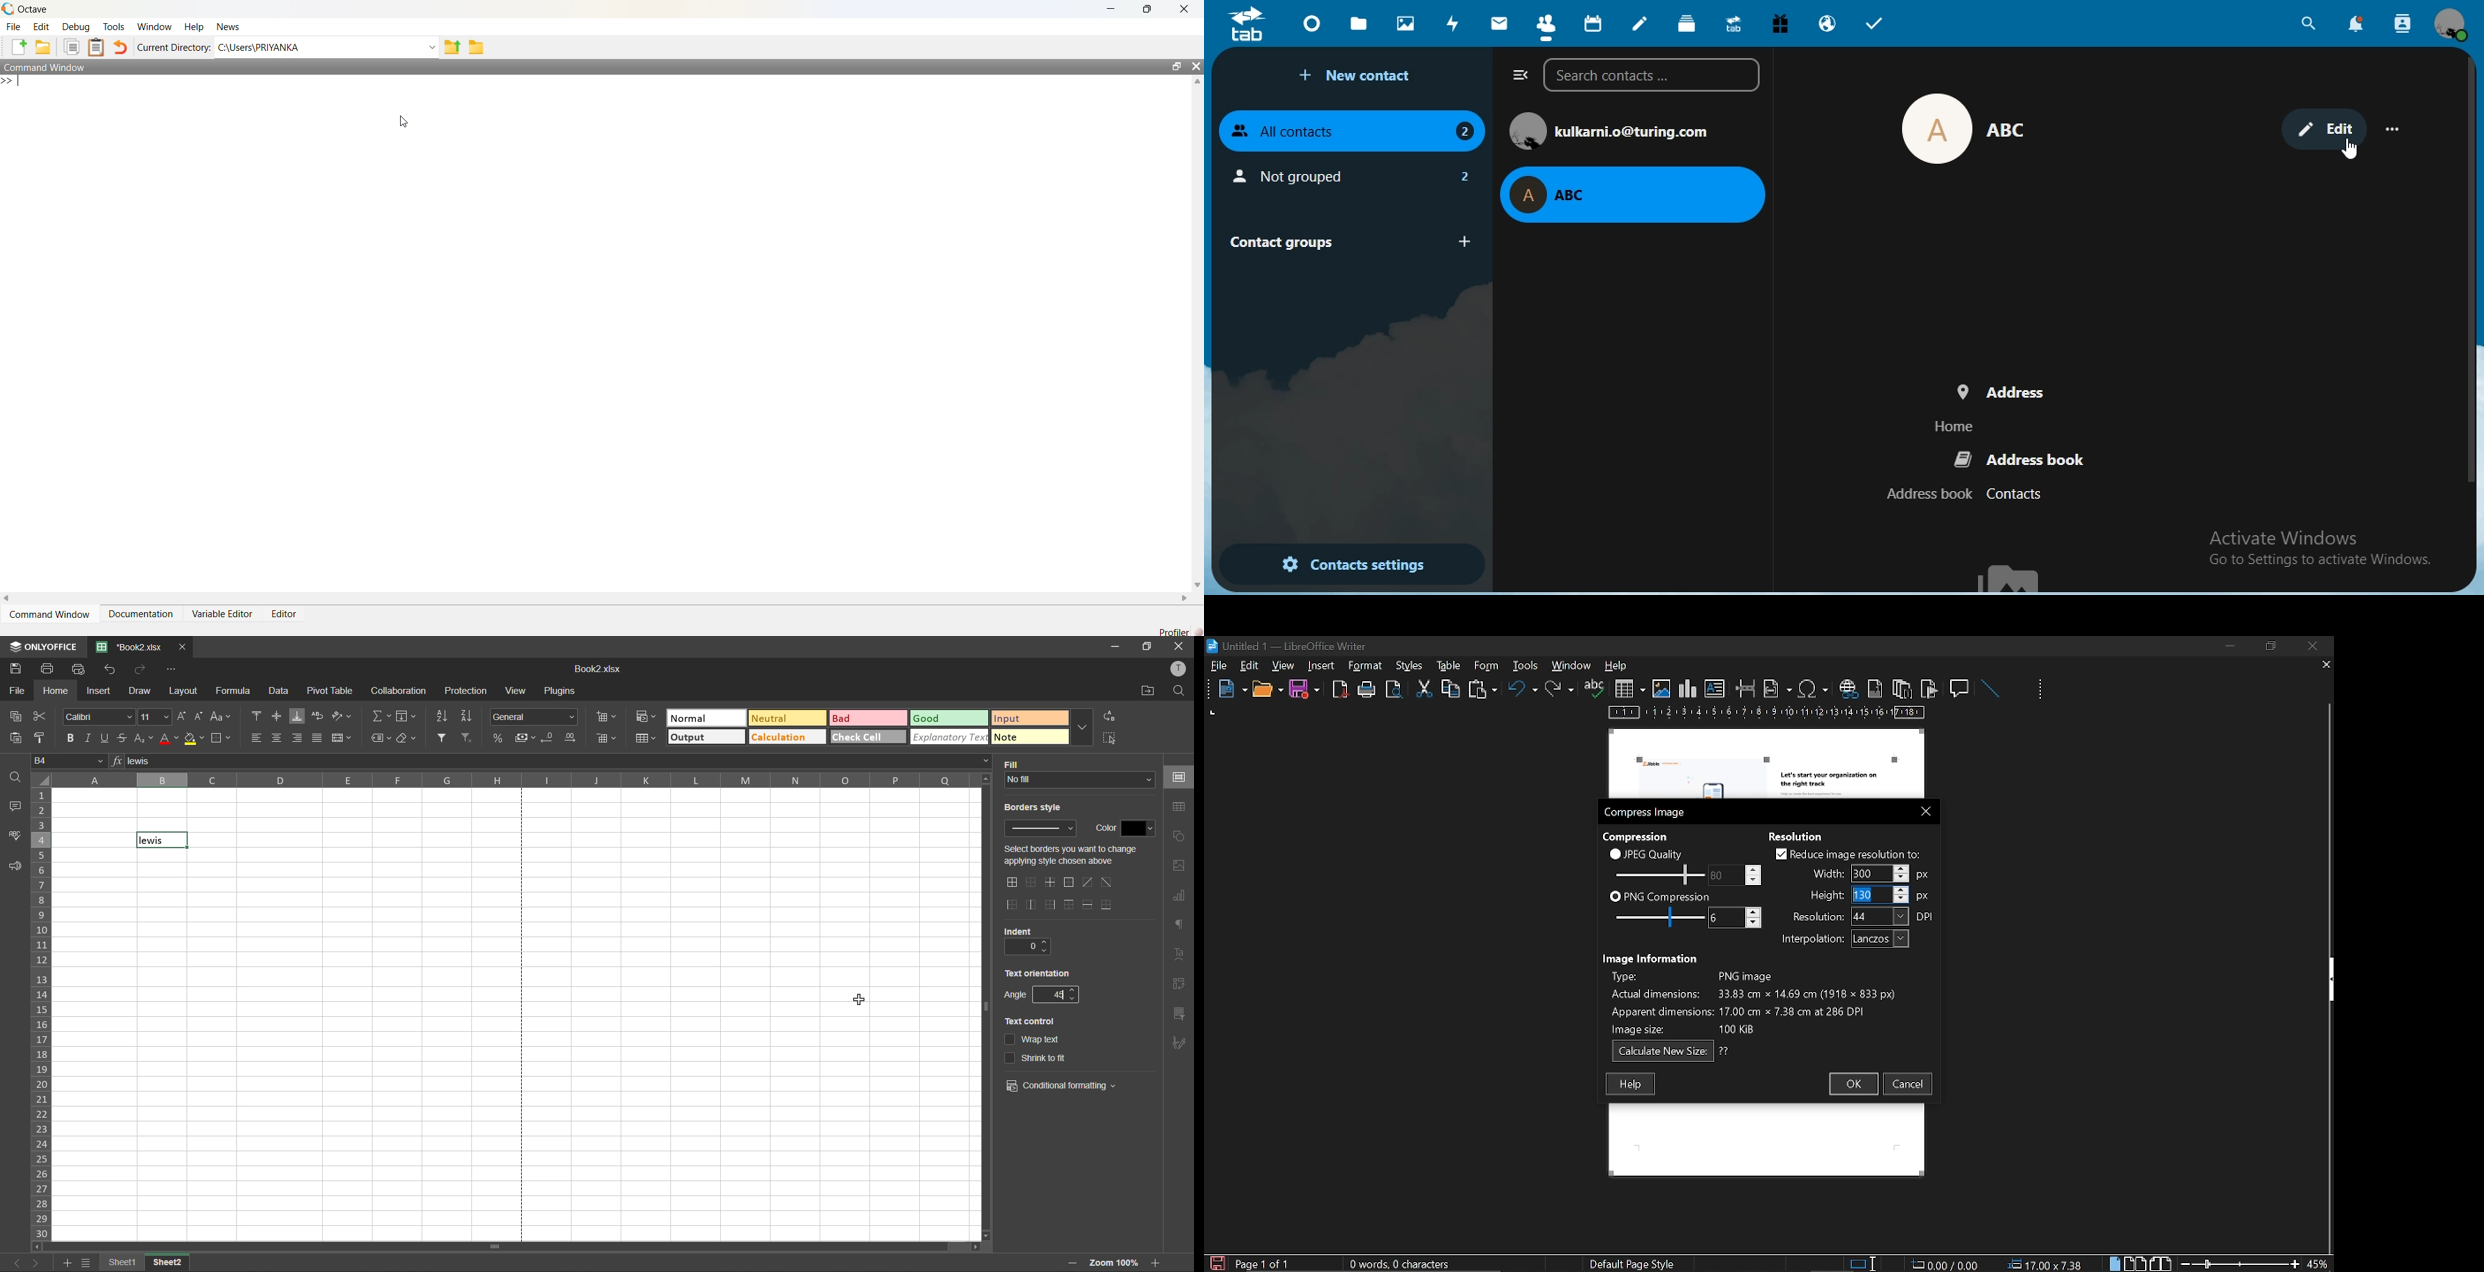  What do you see at coordinates (1732, 22) in the screenshot?
I see `upgrade` at bounding box center [1732, 22].